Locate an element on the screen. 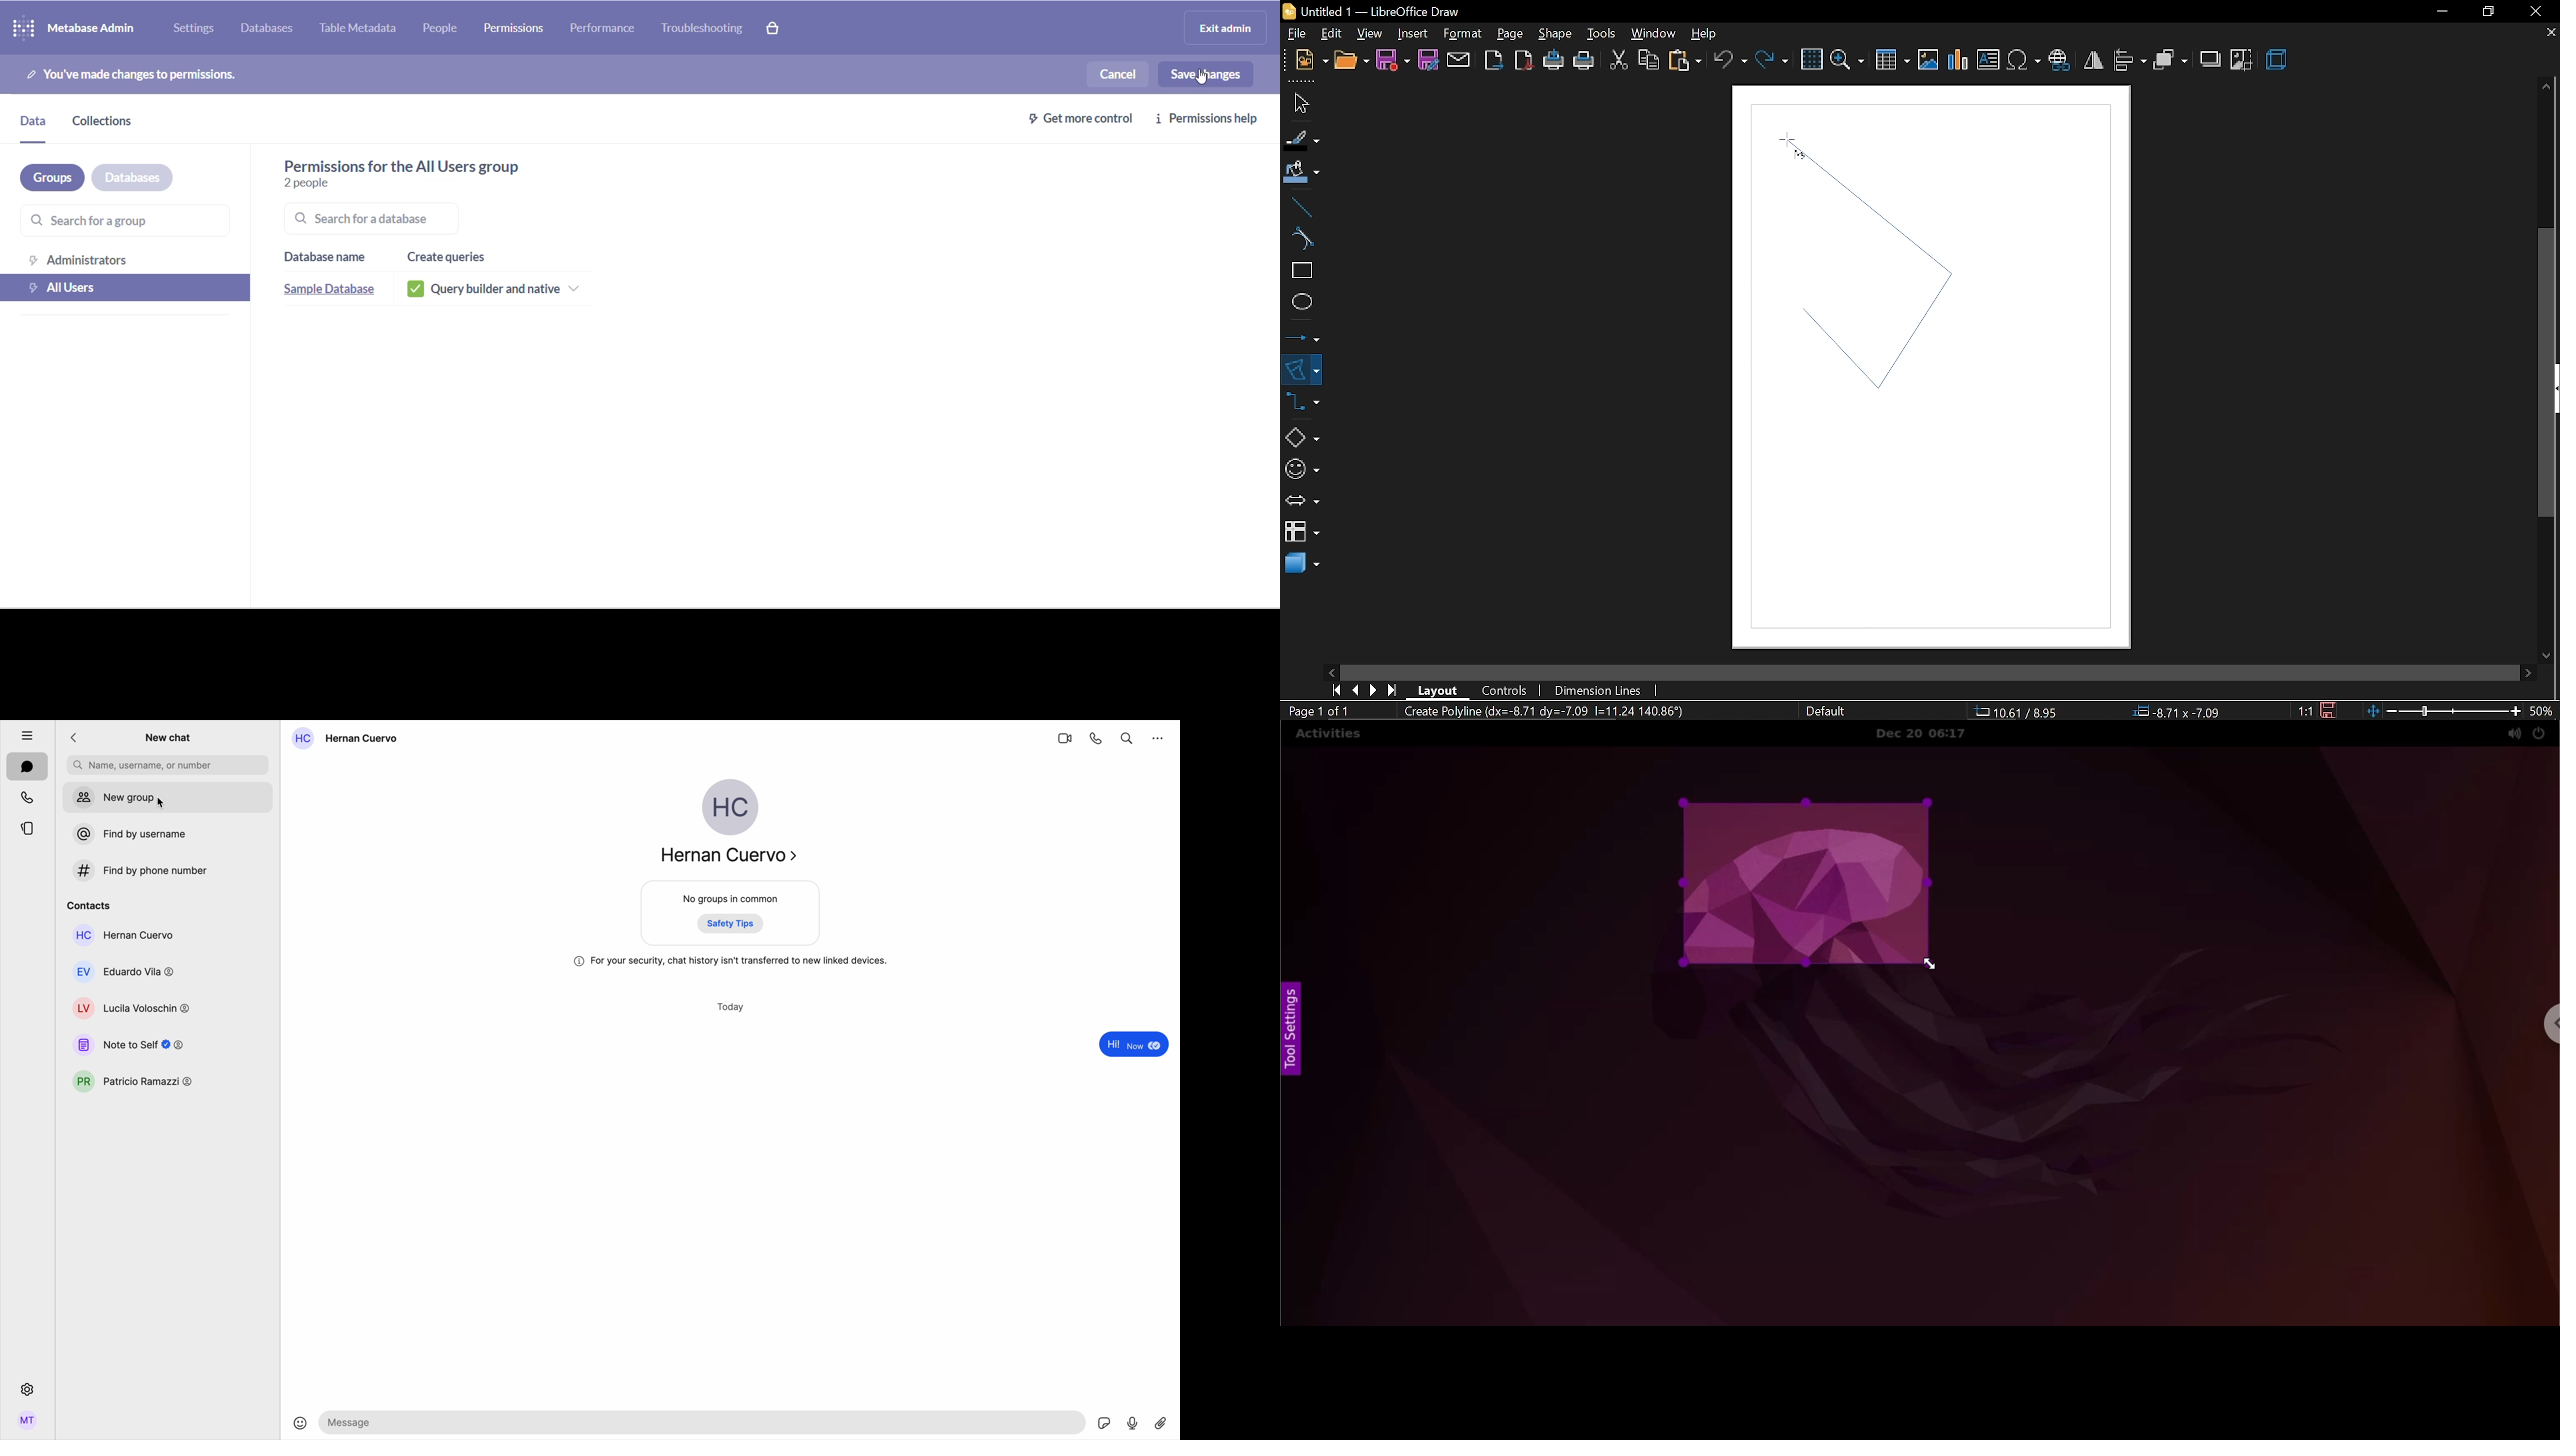  view is located at coordinates (1370, 32).